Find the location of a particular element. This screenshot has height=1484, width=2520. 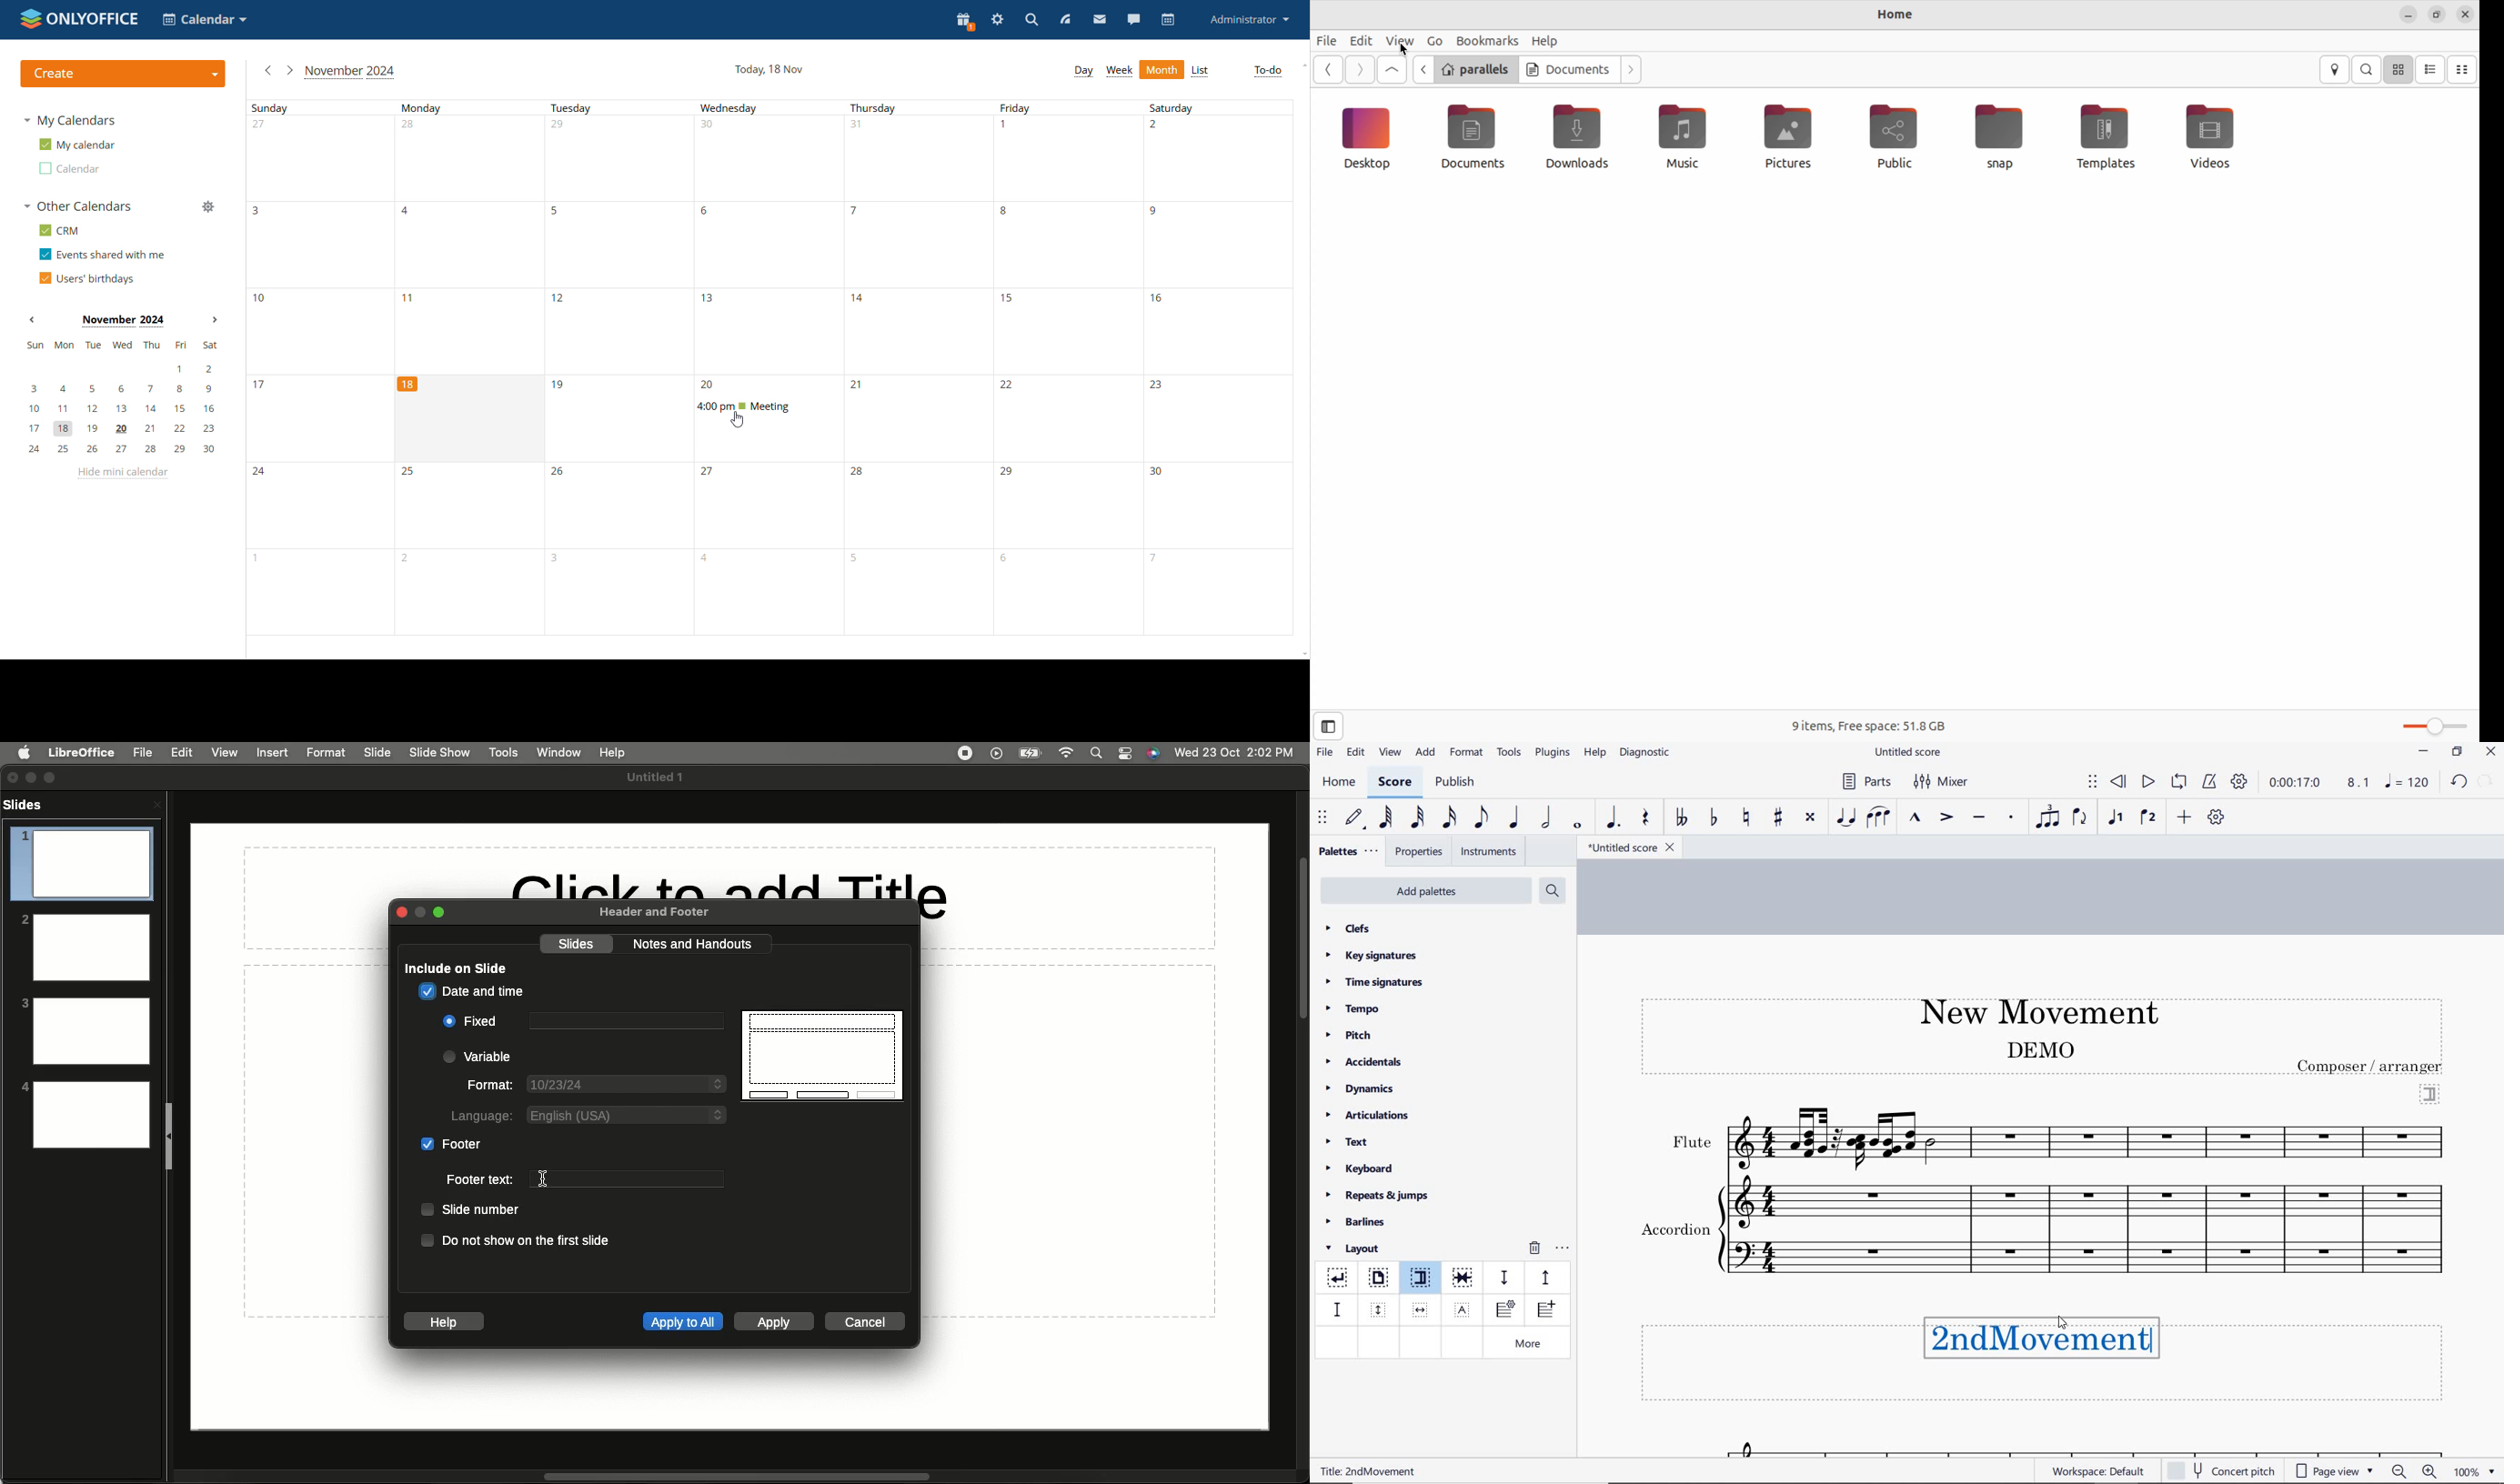

Slide number is located at coordinates (468, 1210).